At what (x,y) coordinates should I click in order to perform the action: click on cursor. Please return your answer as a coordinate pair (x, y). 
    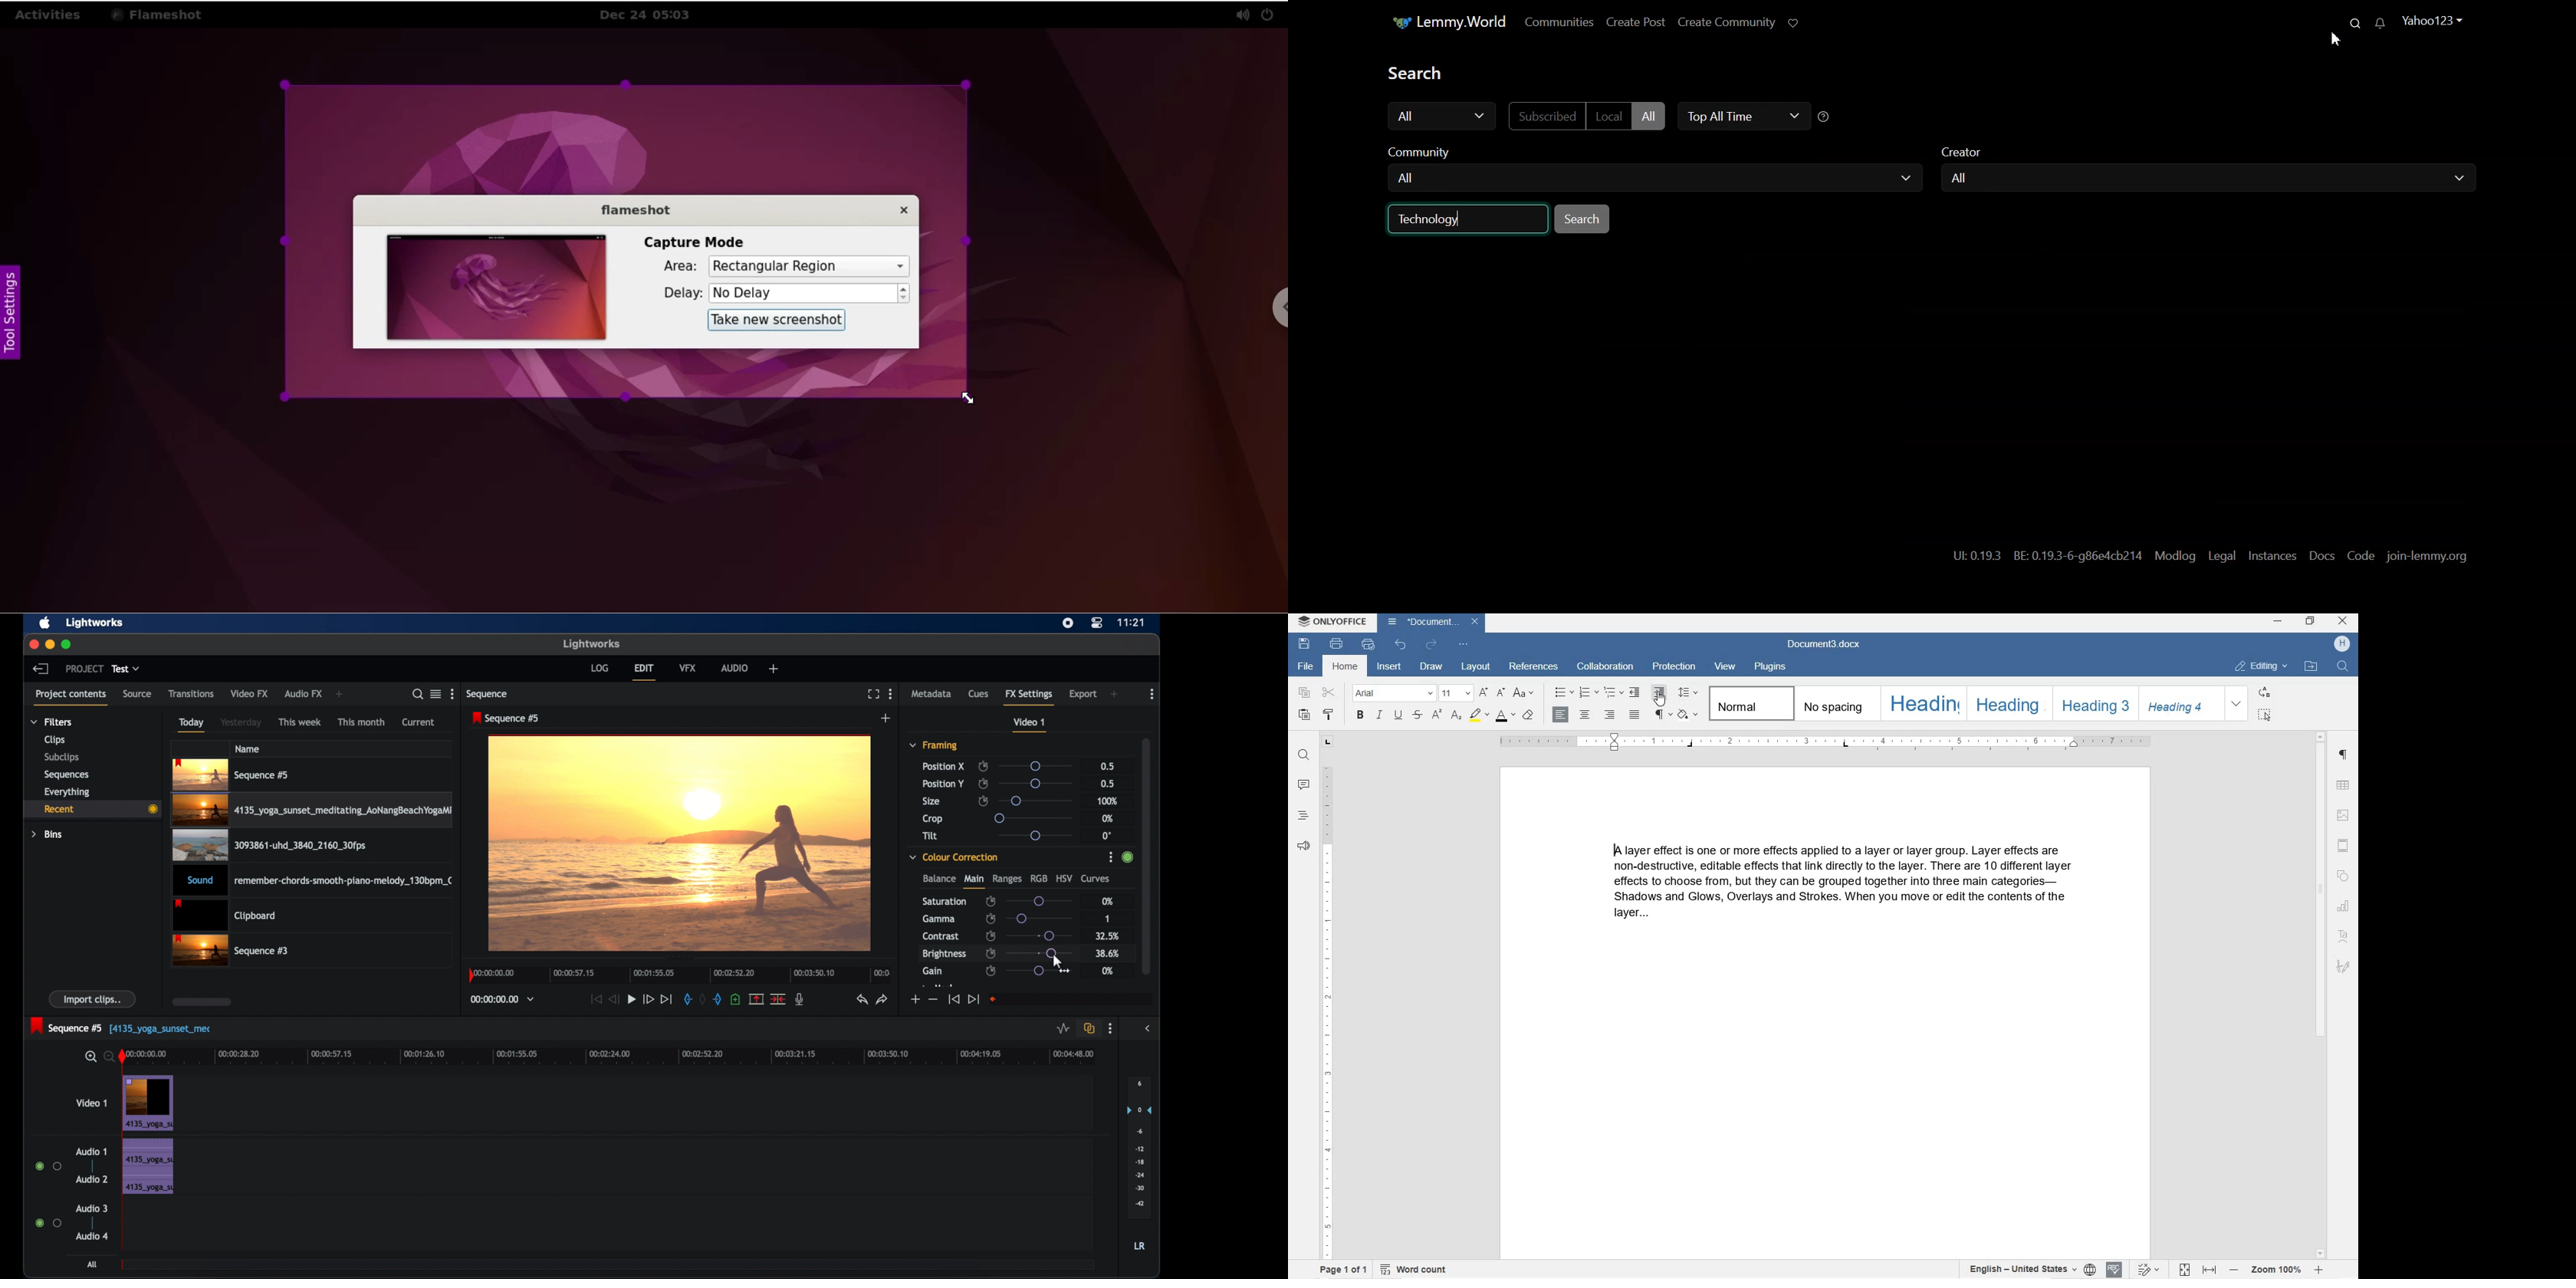
    Looking at the image, I should click on (1052, 965).